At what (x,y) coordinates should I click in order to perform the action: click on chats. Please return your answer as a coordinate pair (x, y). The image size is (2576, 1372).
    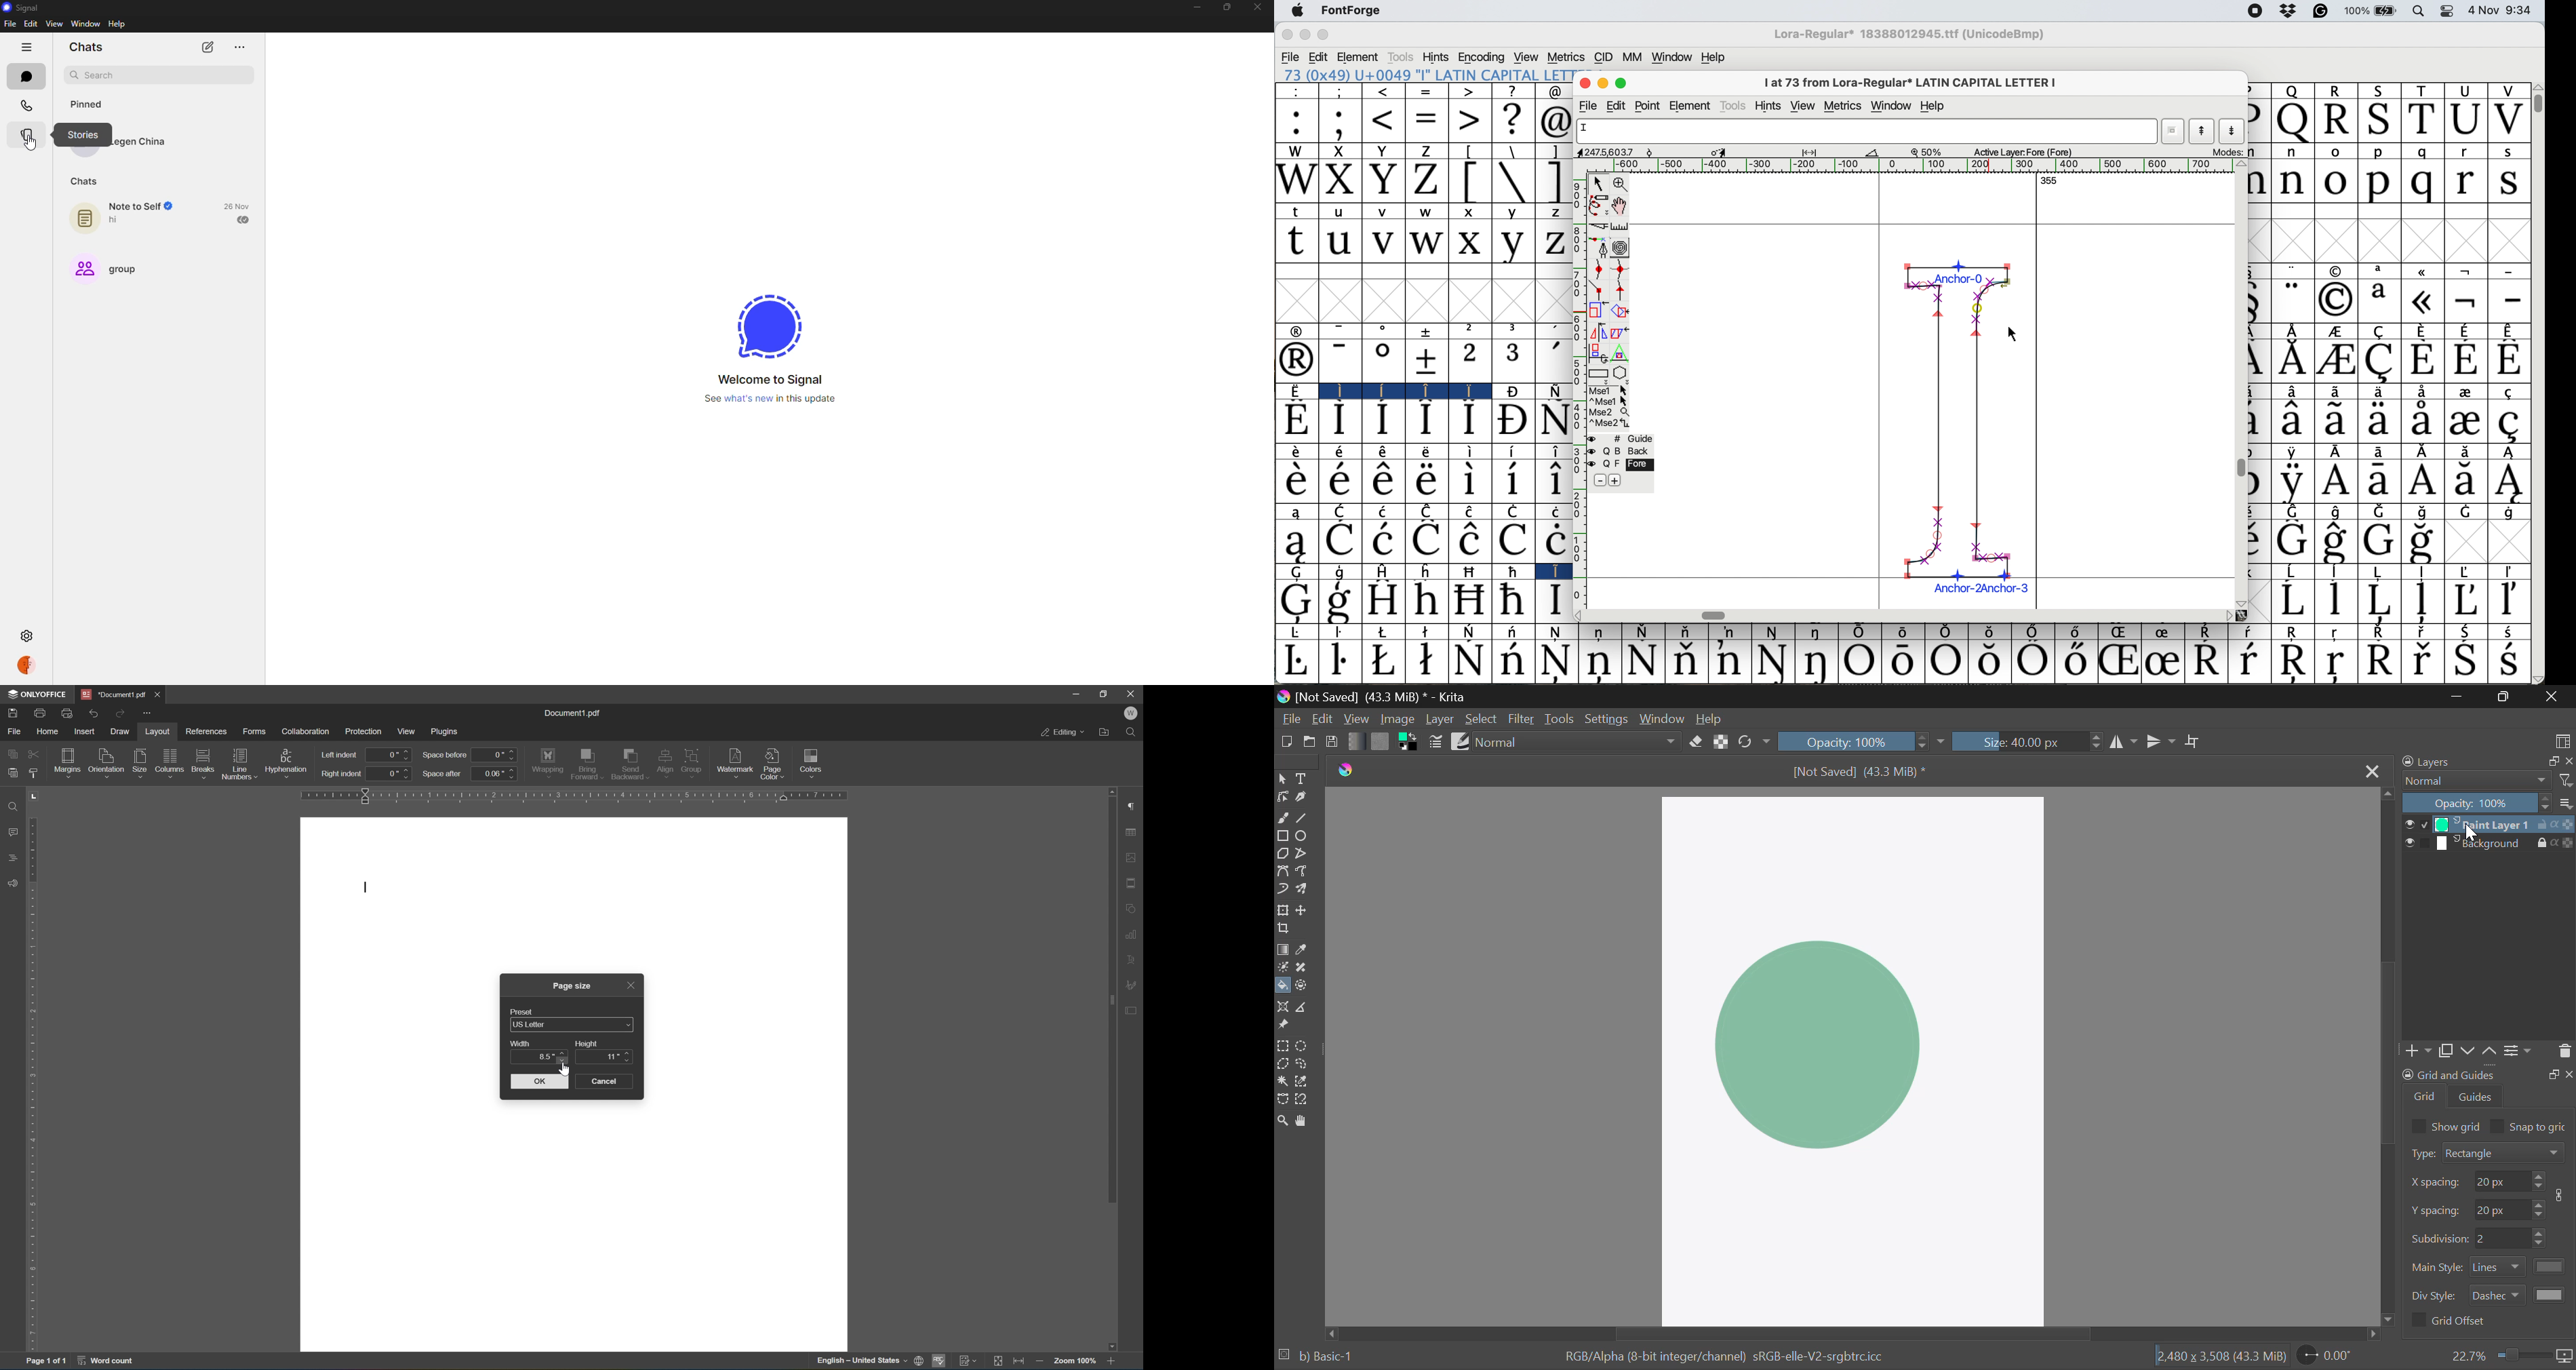
    Looking at the image, I should click on (84, 181).